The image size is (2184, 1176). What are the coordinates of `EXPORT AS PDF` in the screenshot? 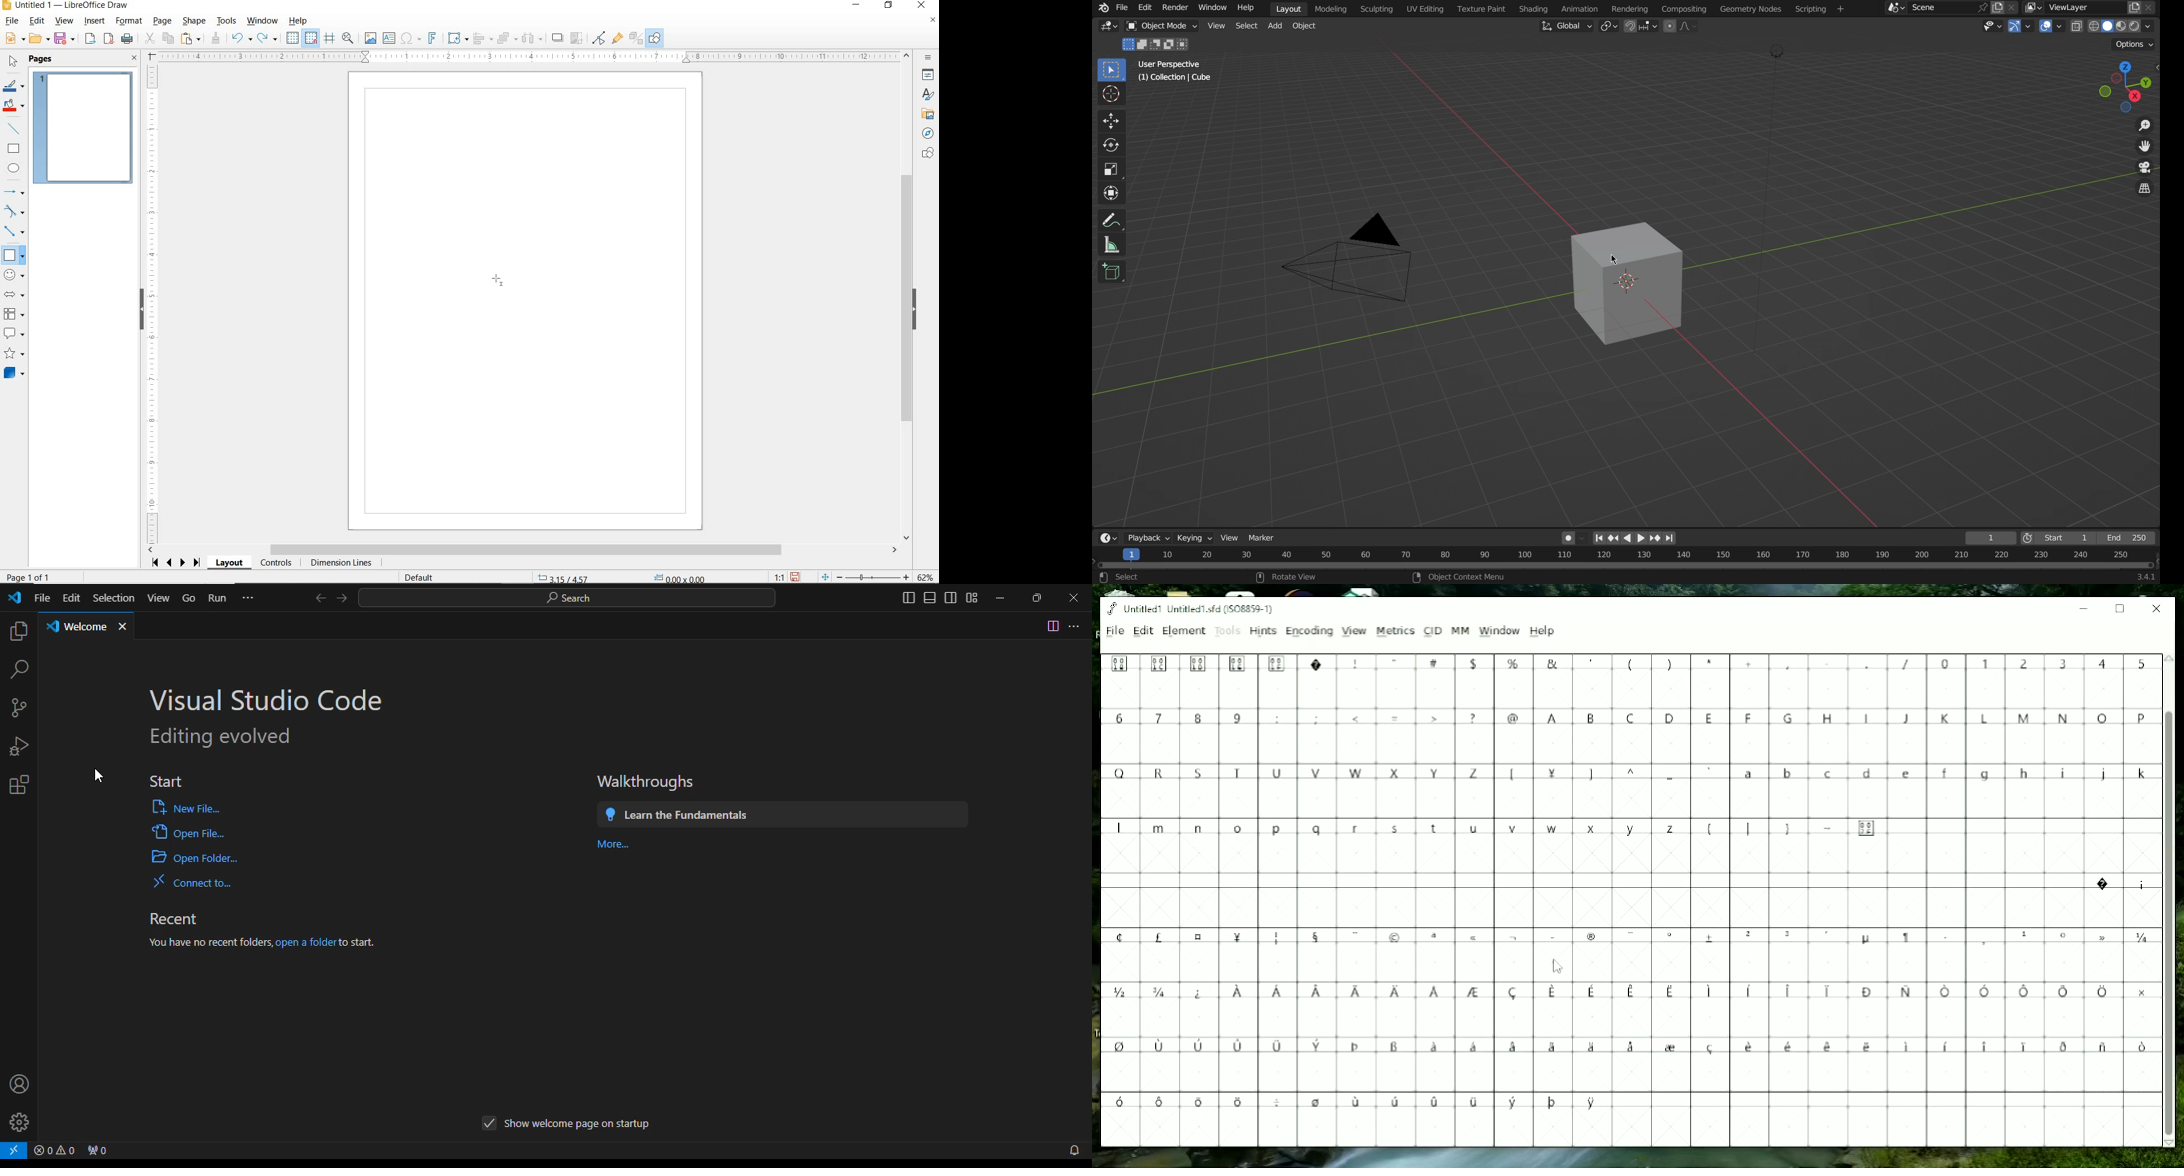 It's located at (110, 40).